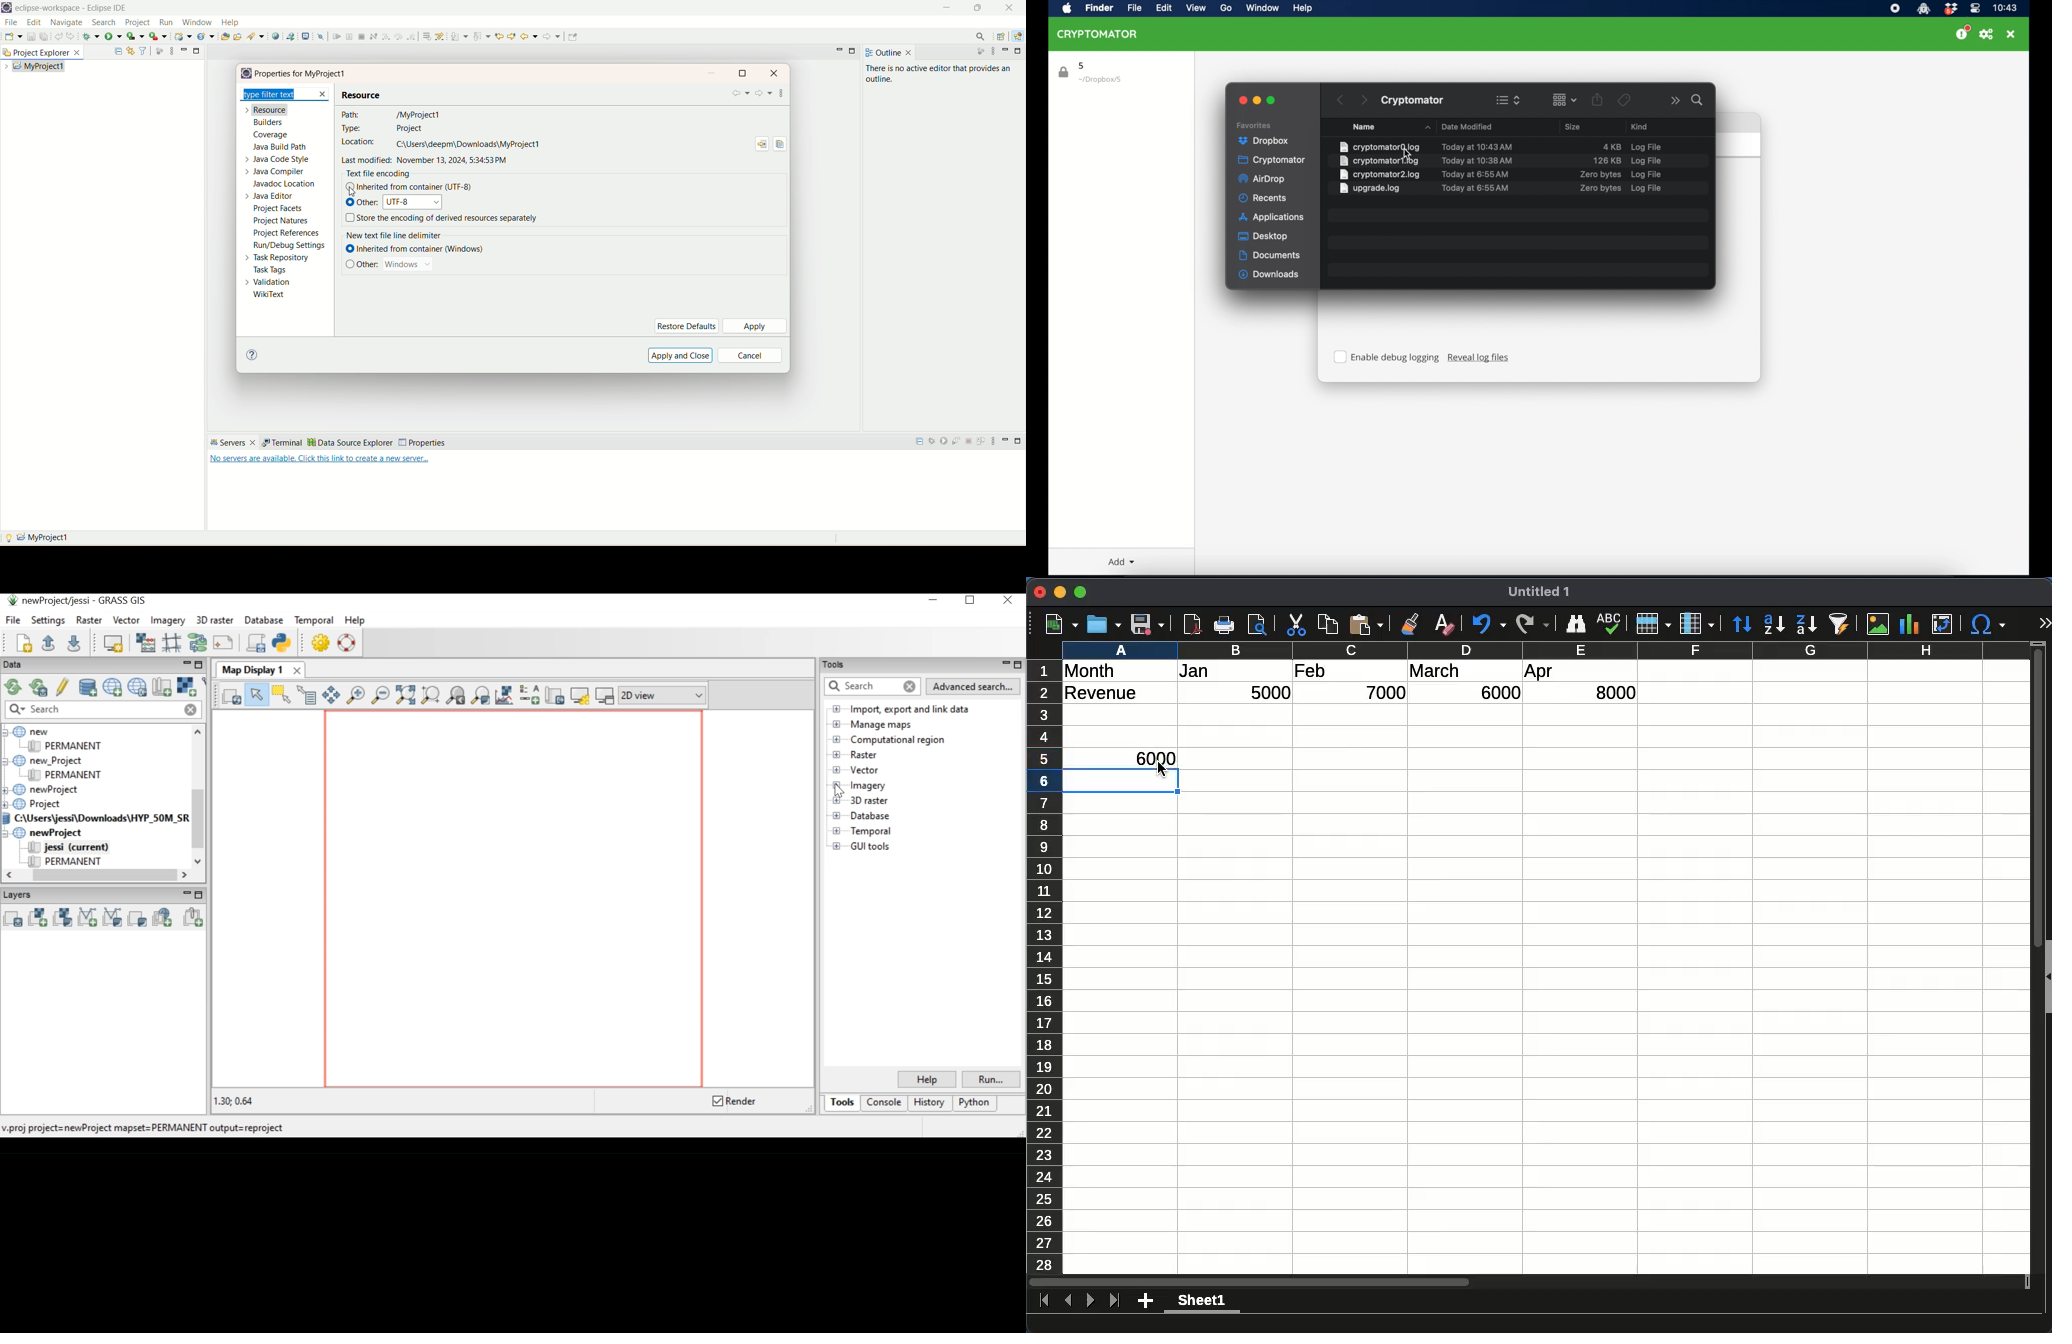 This screenshot has height=1344, width=2072. Describe the element at coordinates (1652, 624) in the screenshot. I see `row` at that location.